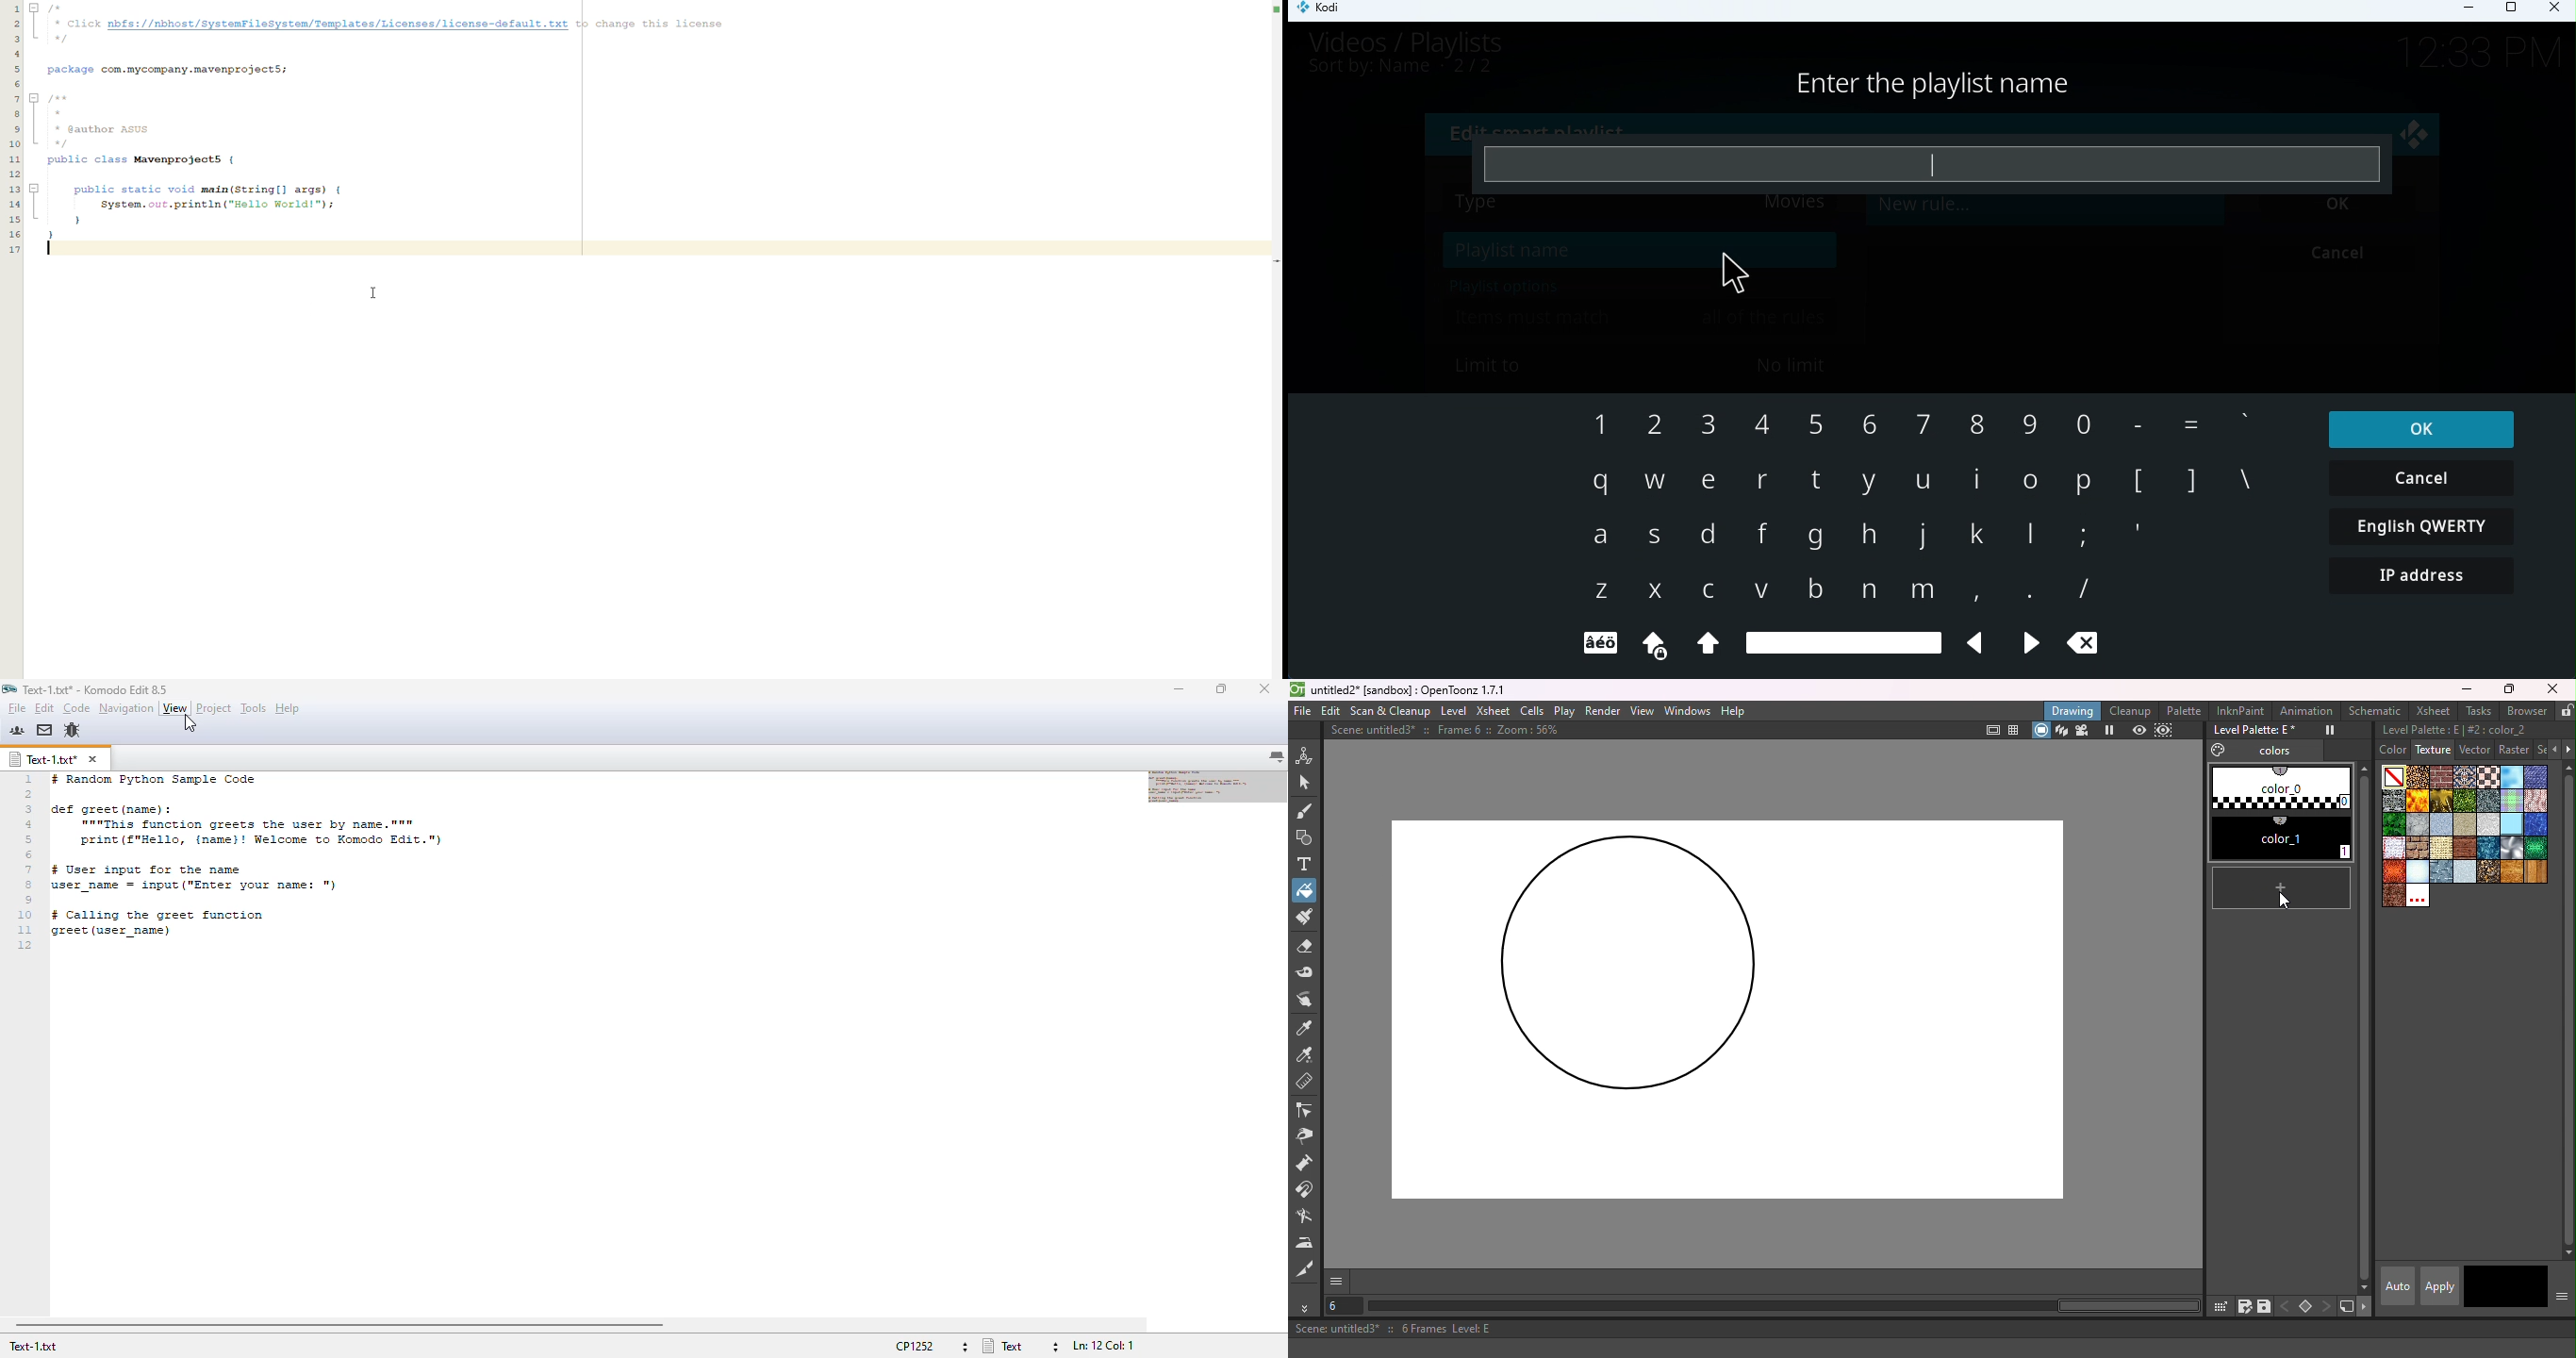 The image size is (2576, 1372). What do you see at coordinates (2421, 478) in the screenshot?
I see `Cancel` at bounding box center [2421, 478].